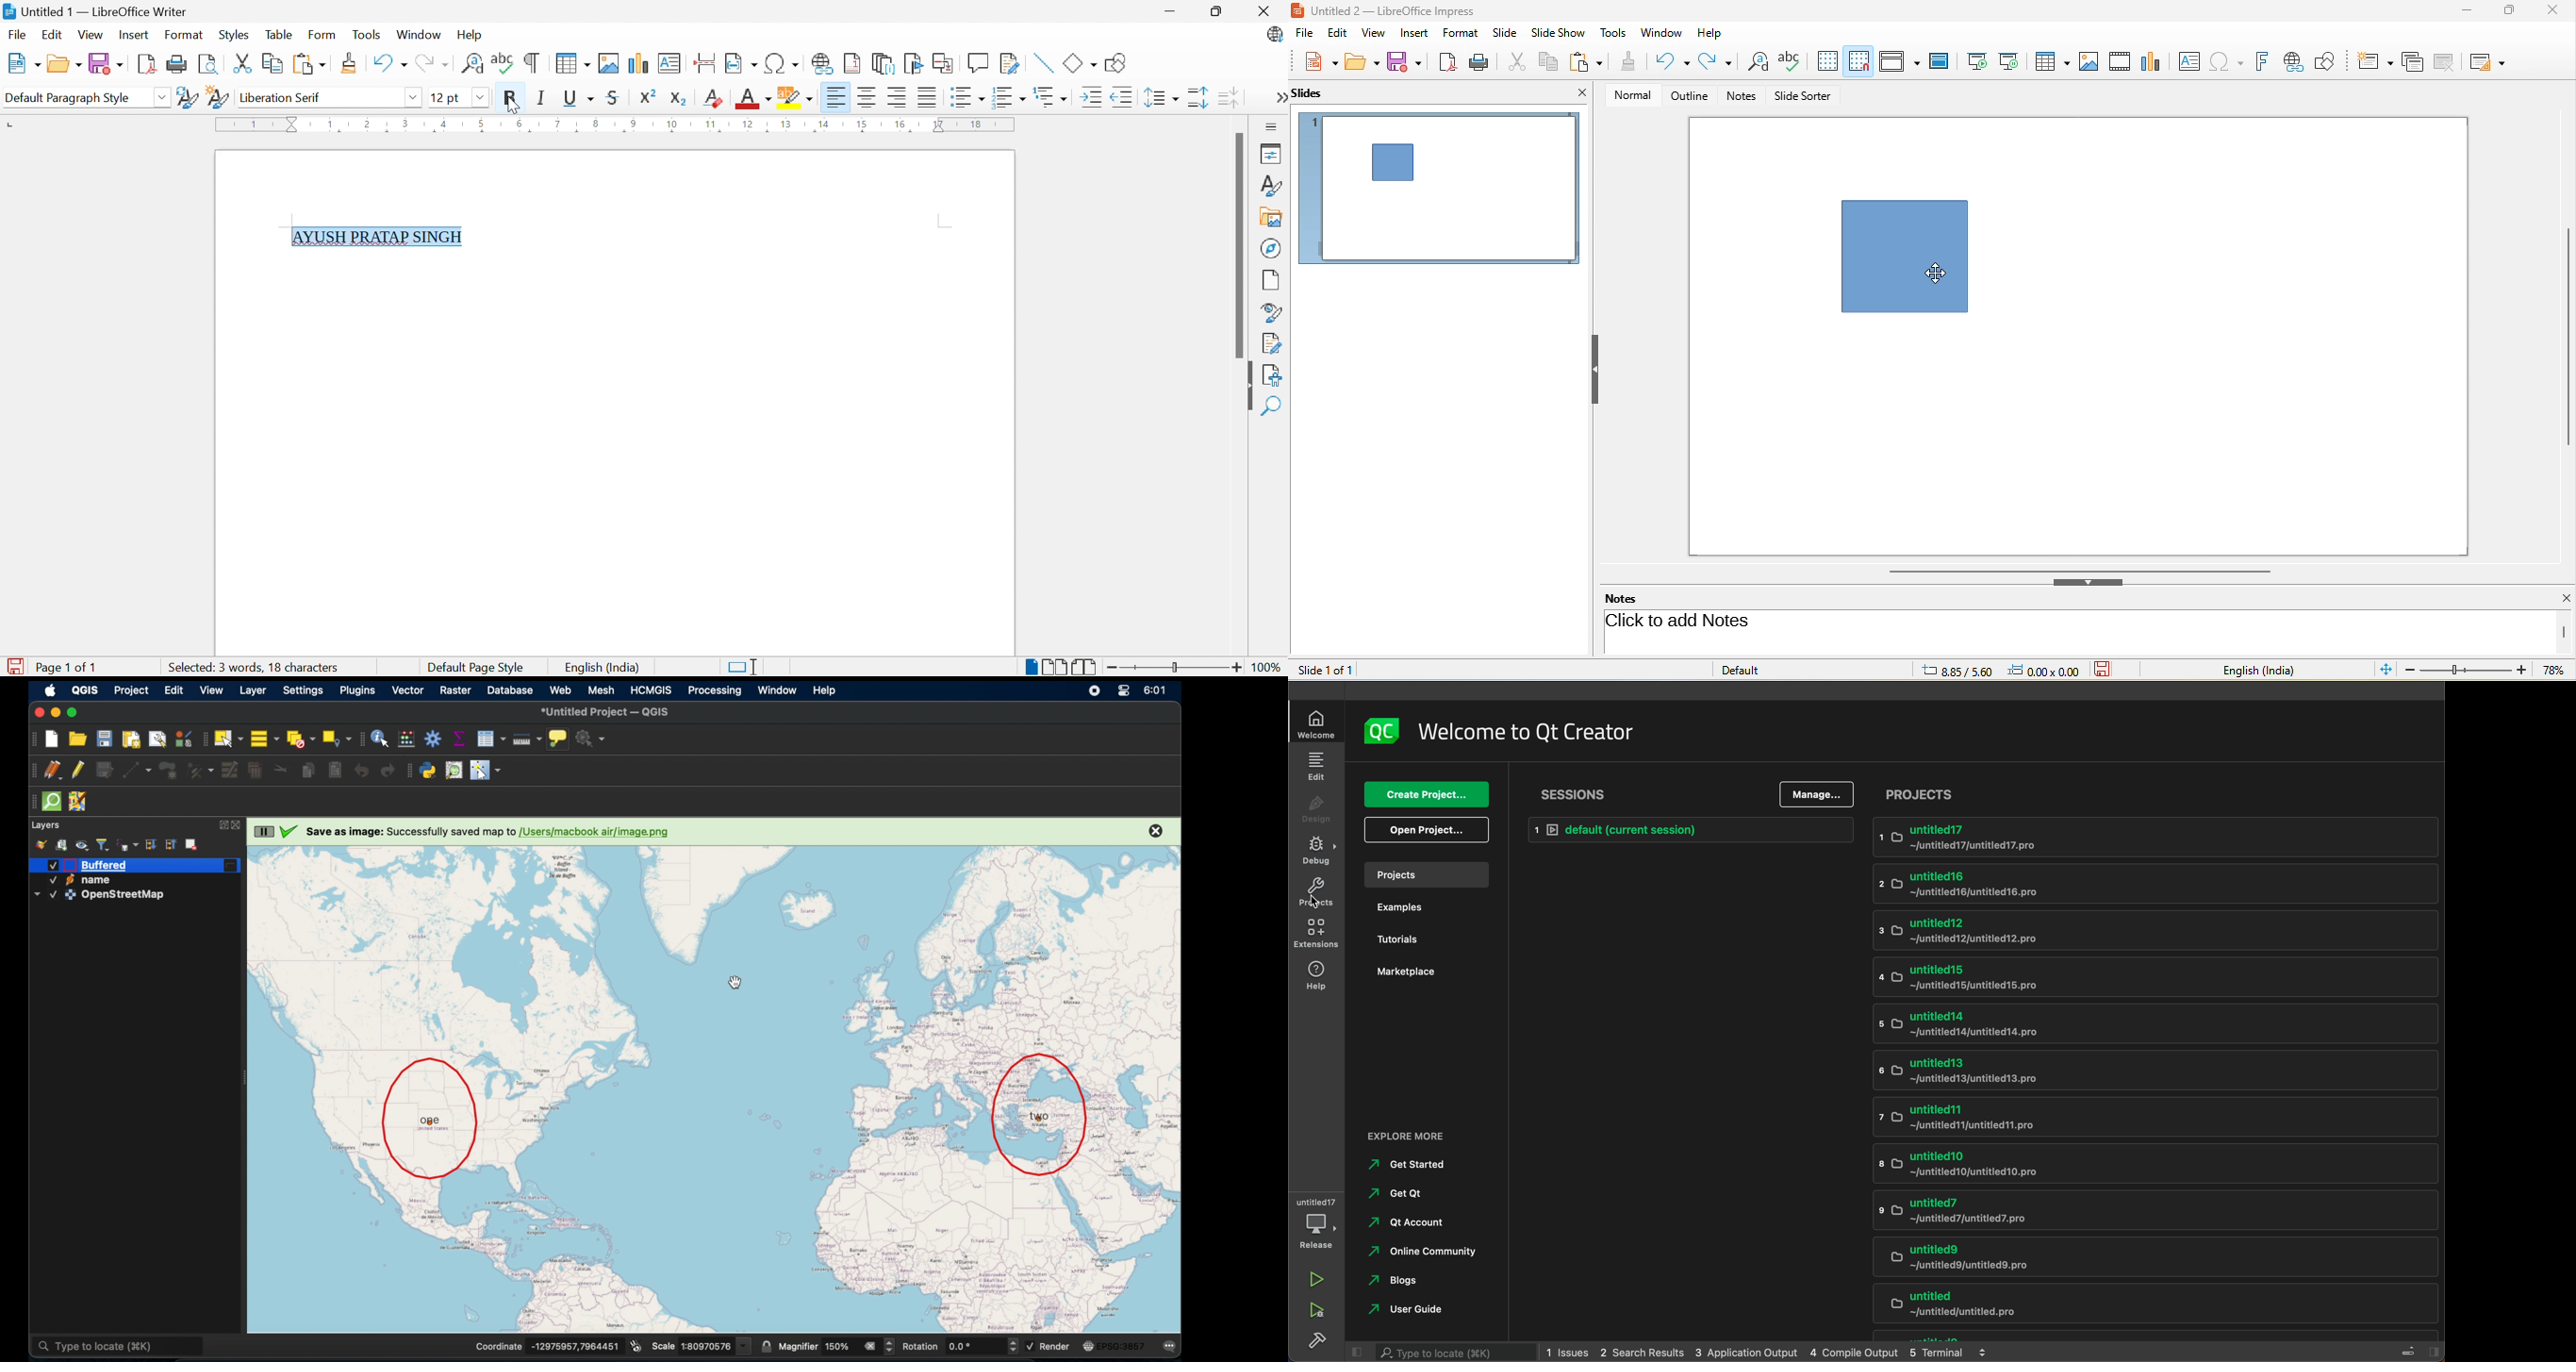  What do you see at coordinates (1449, 62) in the screenshot?
I see `export directly as pdf` at bounding box center [1449, 62].